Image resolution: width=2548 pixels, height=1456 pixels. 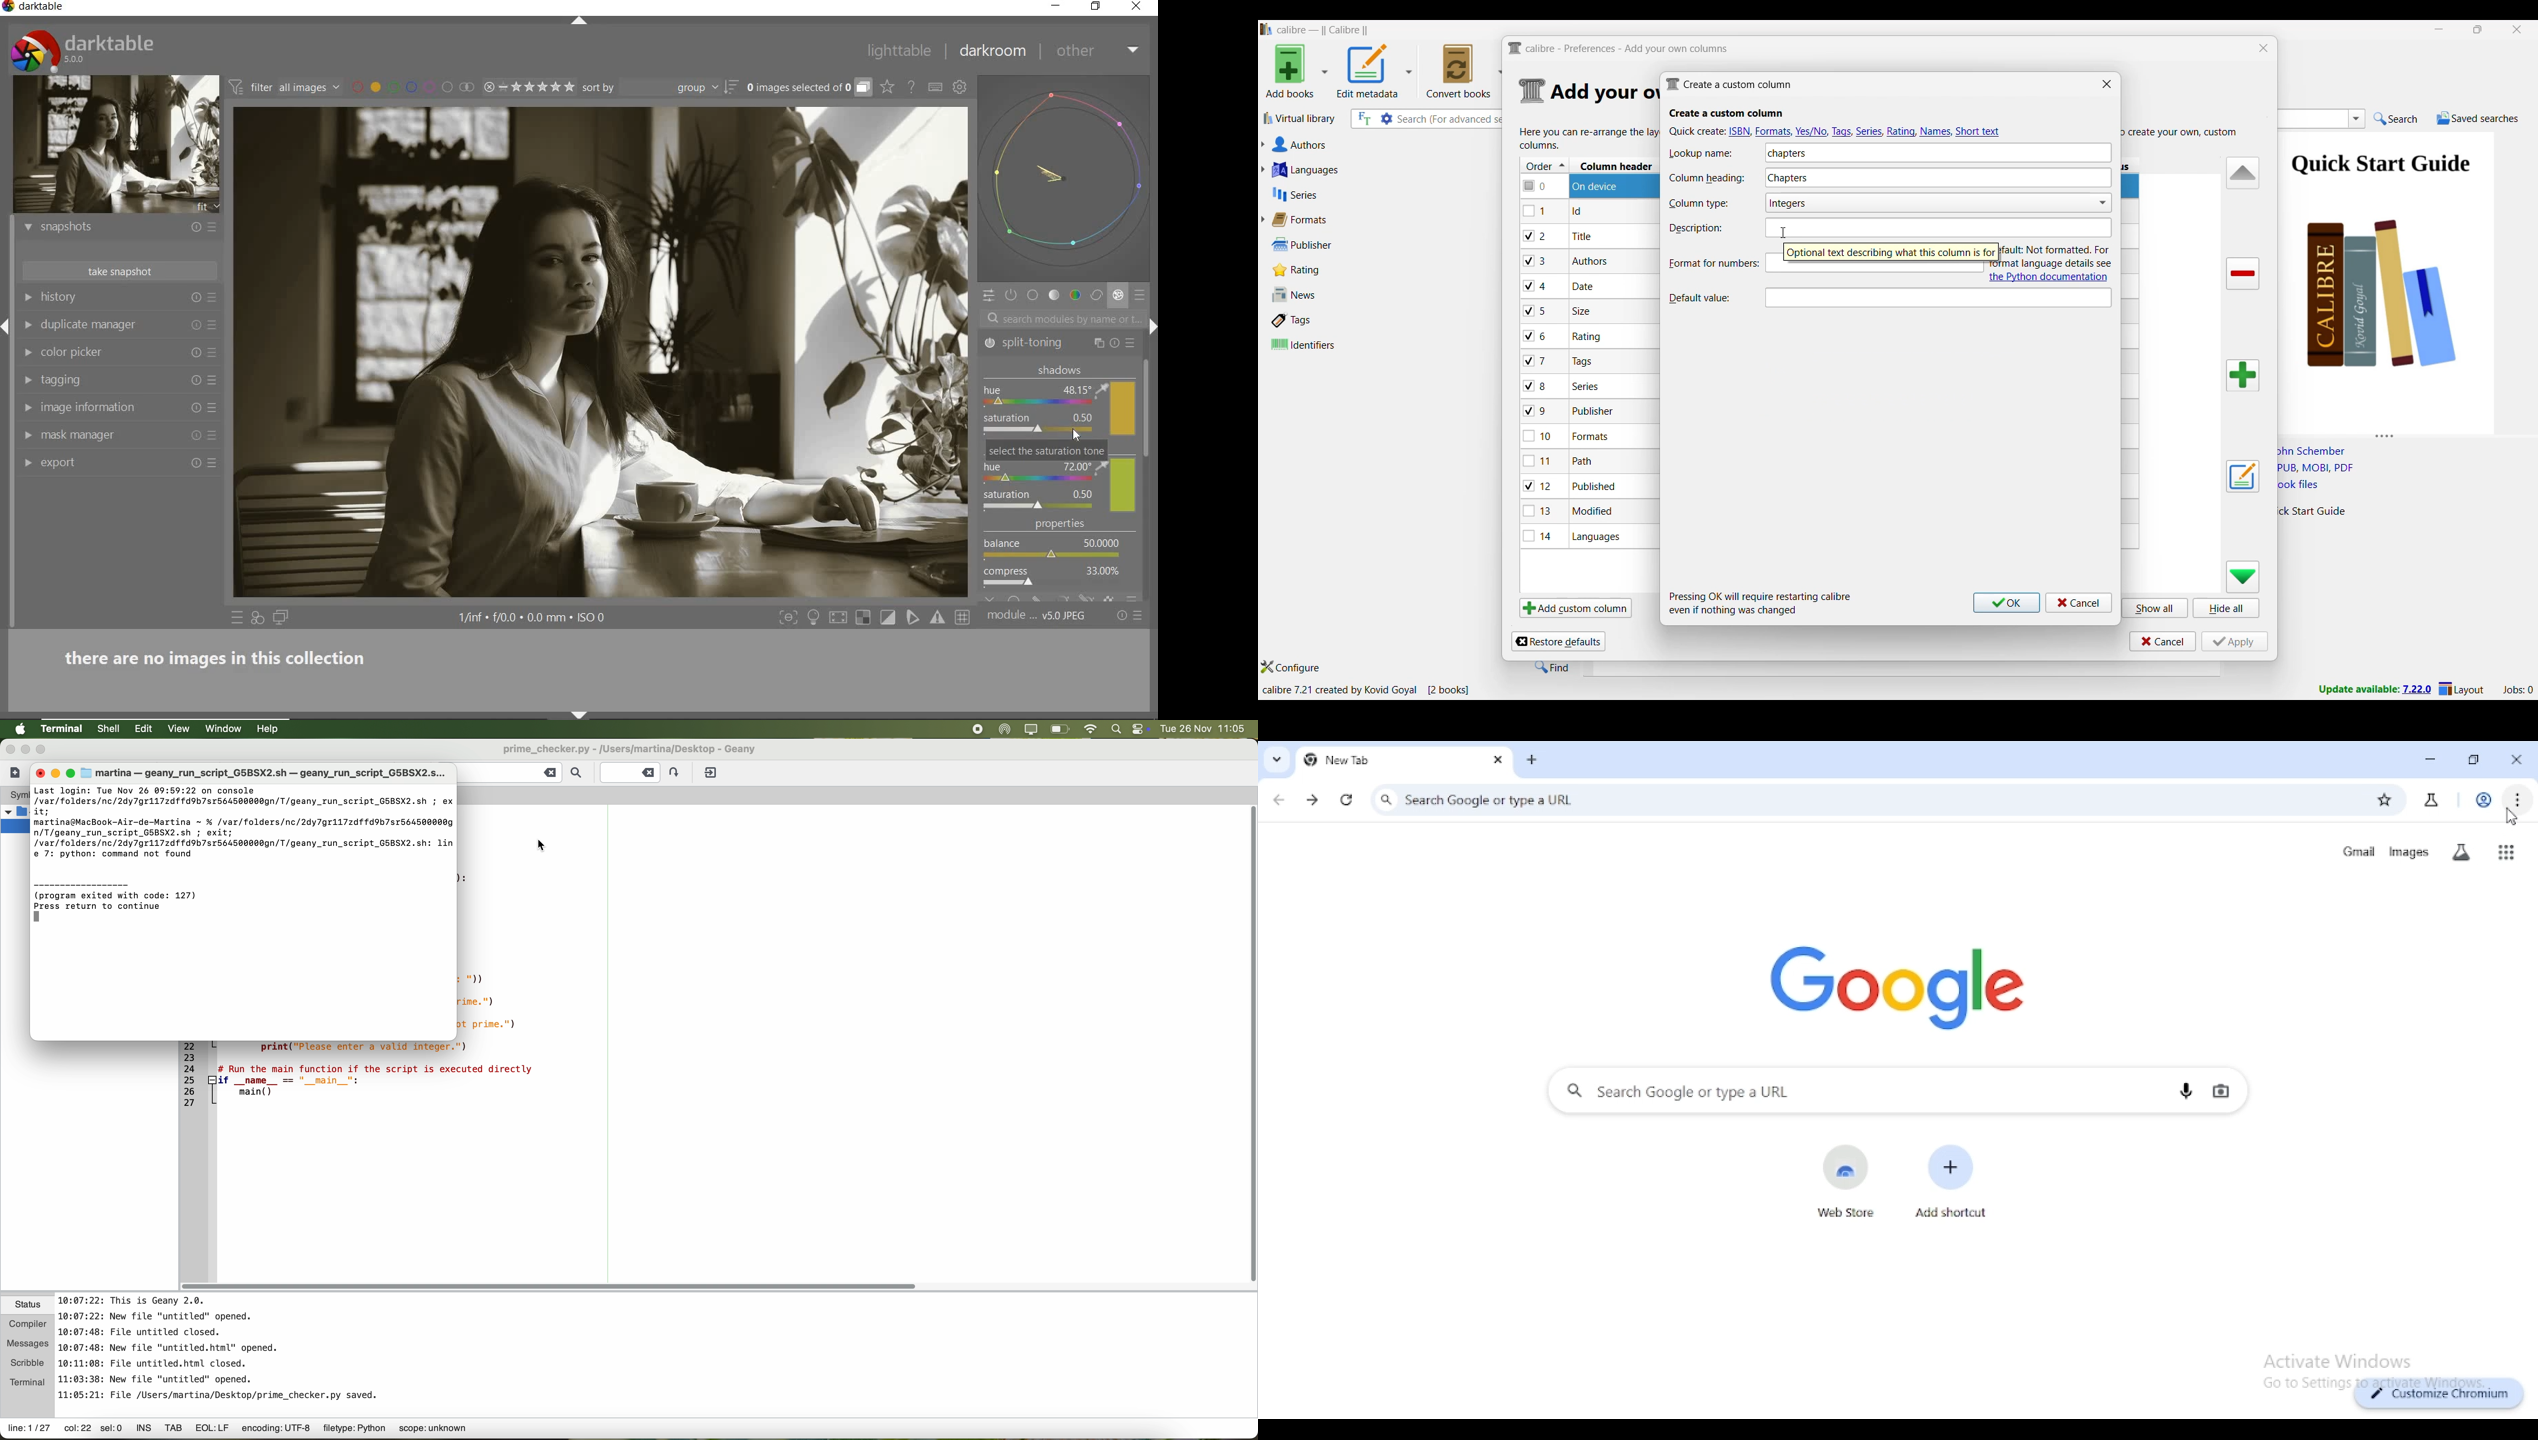 I want to click on shadows, so click(x=1058, y=401).